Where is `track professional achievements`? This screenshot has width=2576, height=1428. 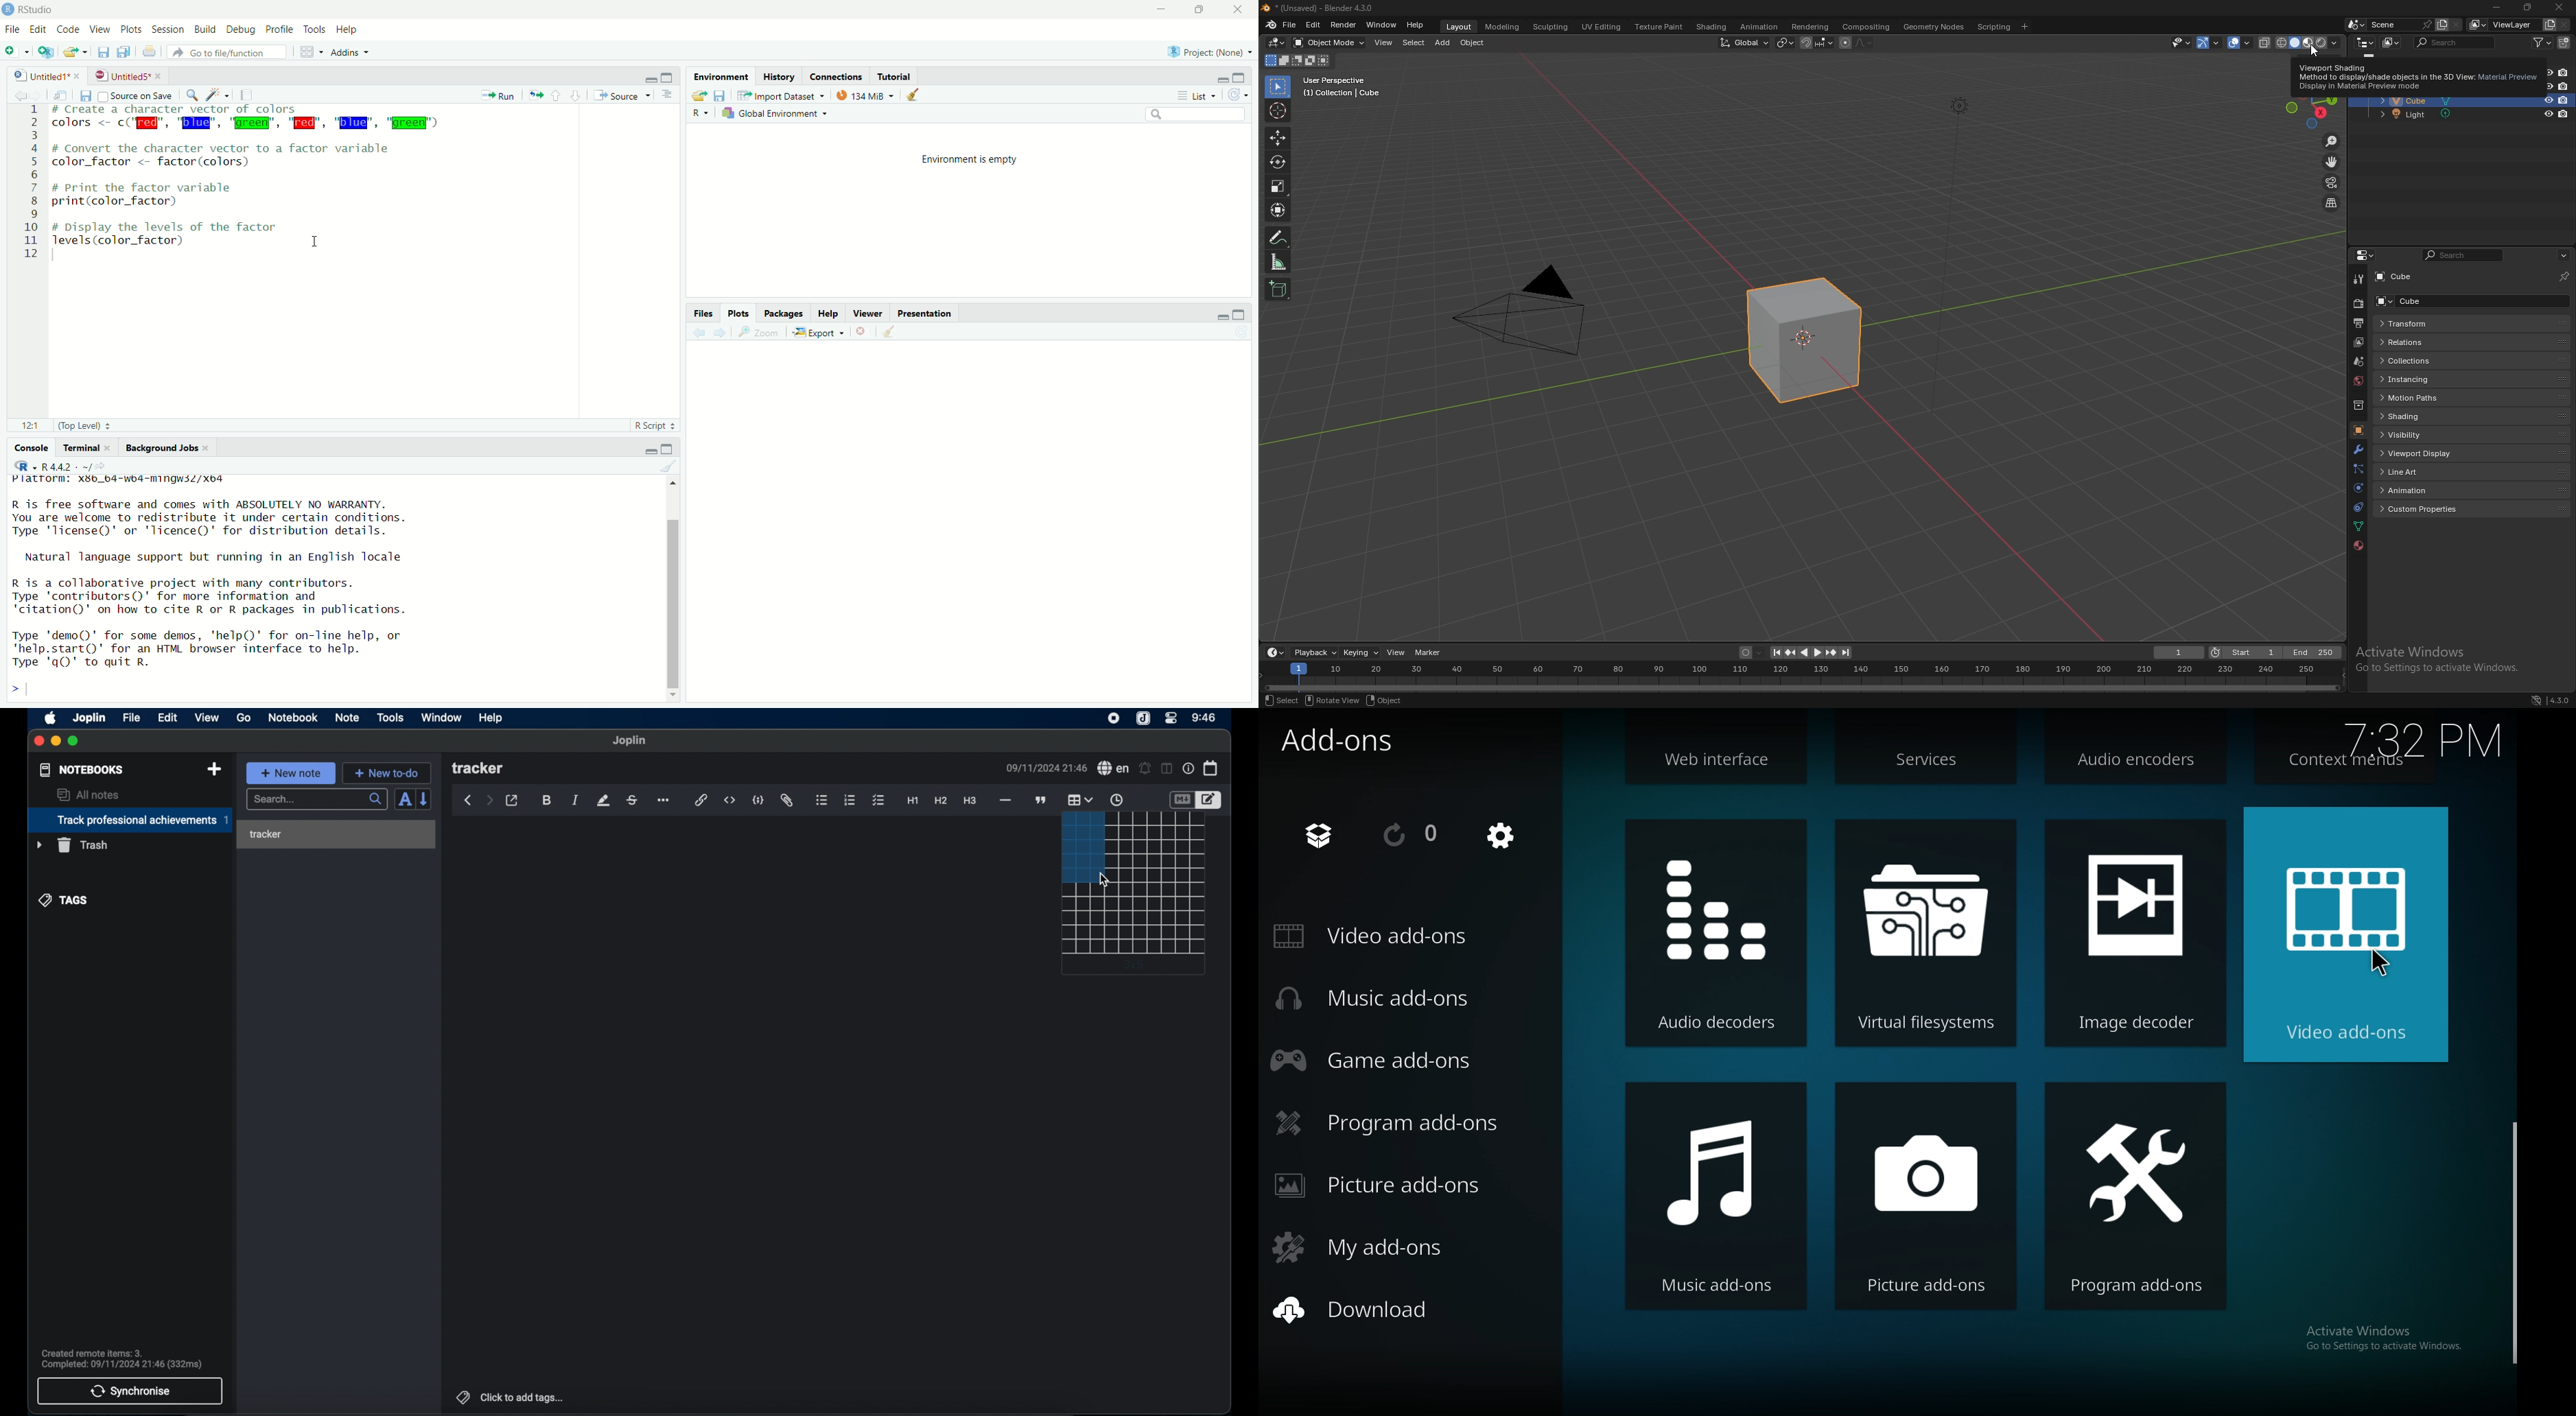 track professional achievements is located at coordinates (129, 820).